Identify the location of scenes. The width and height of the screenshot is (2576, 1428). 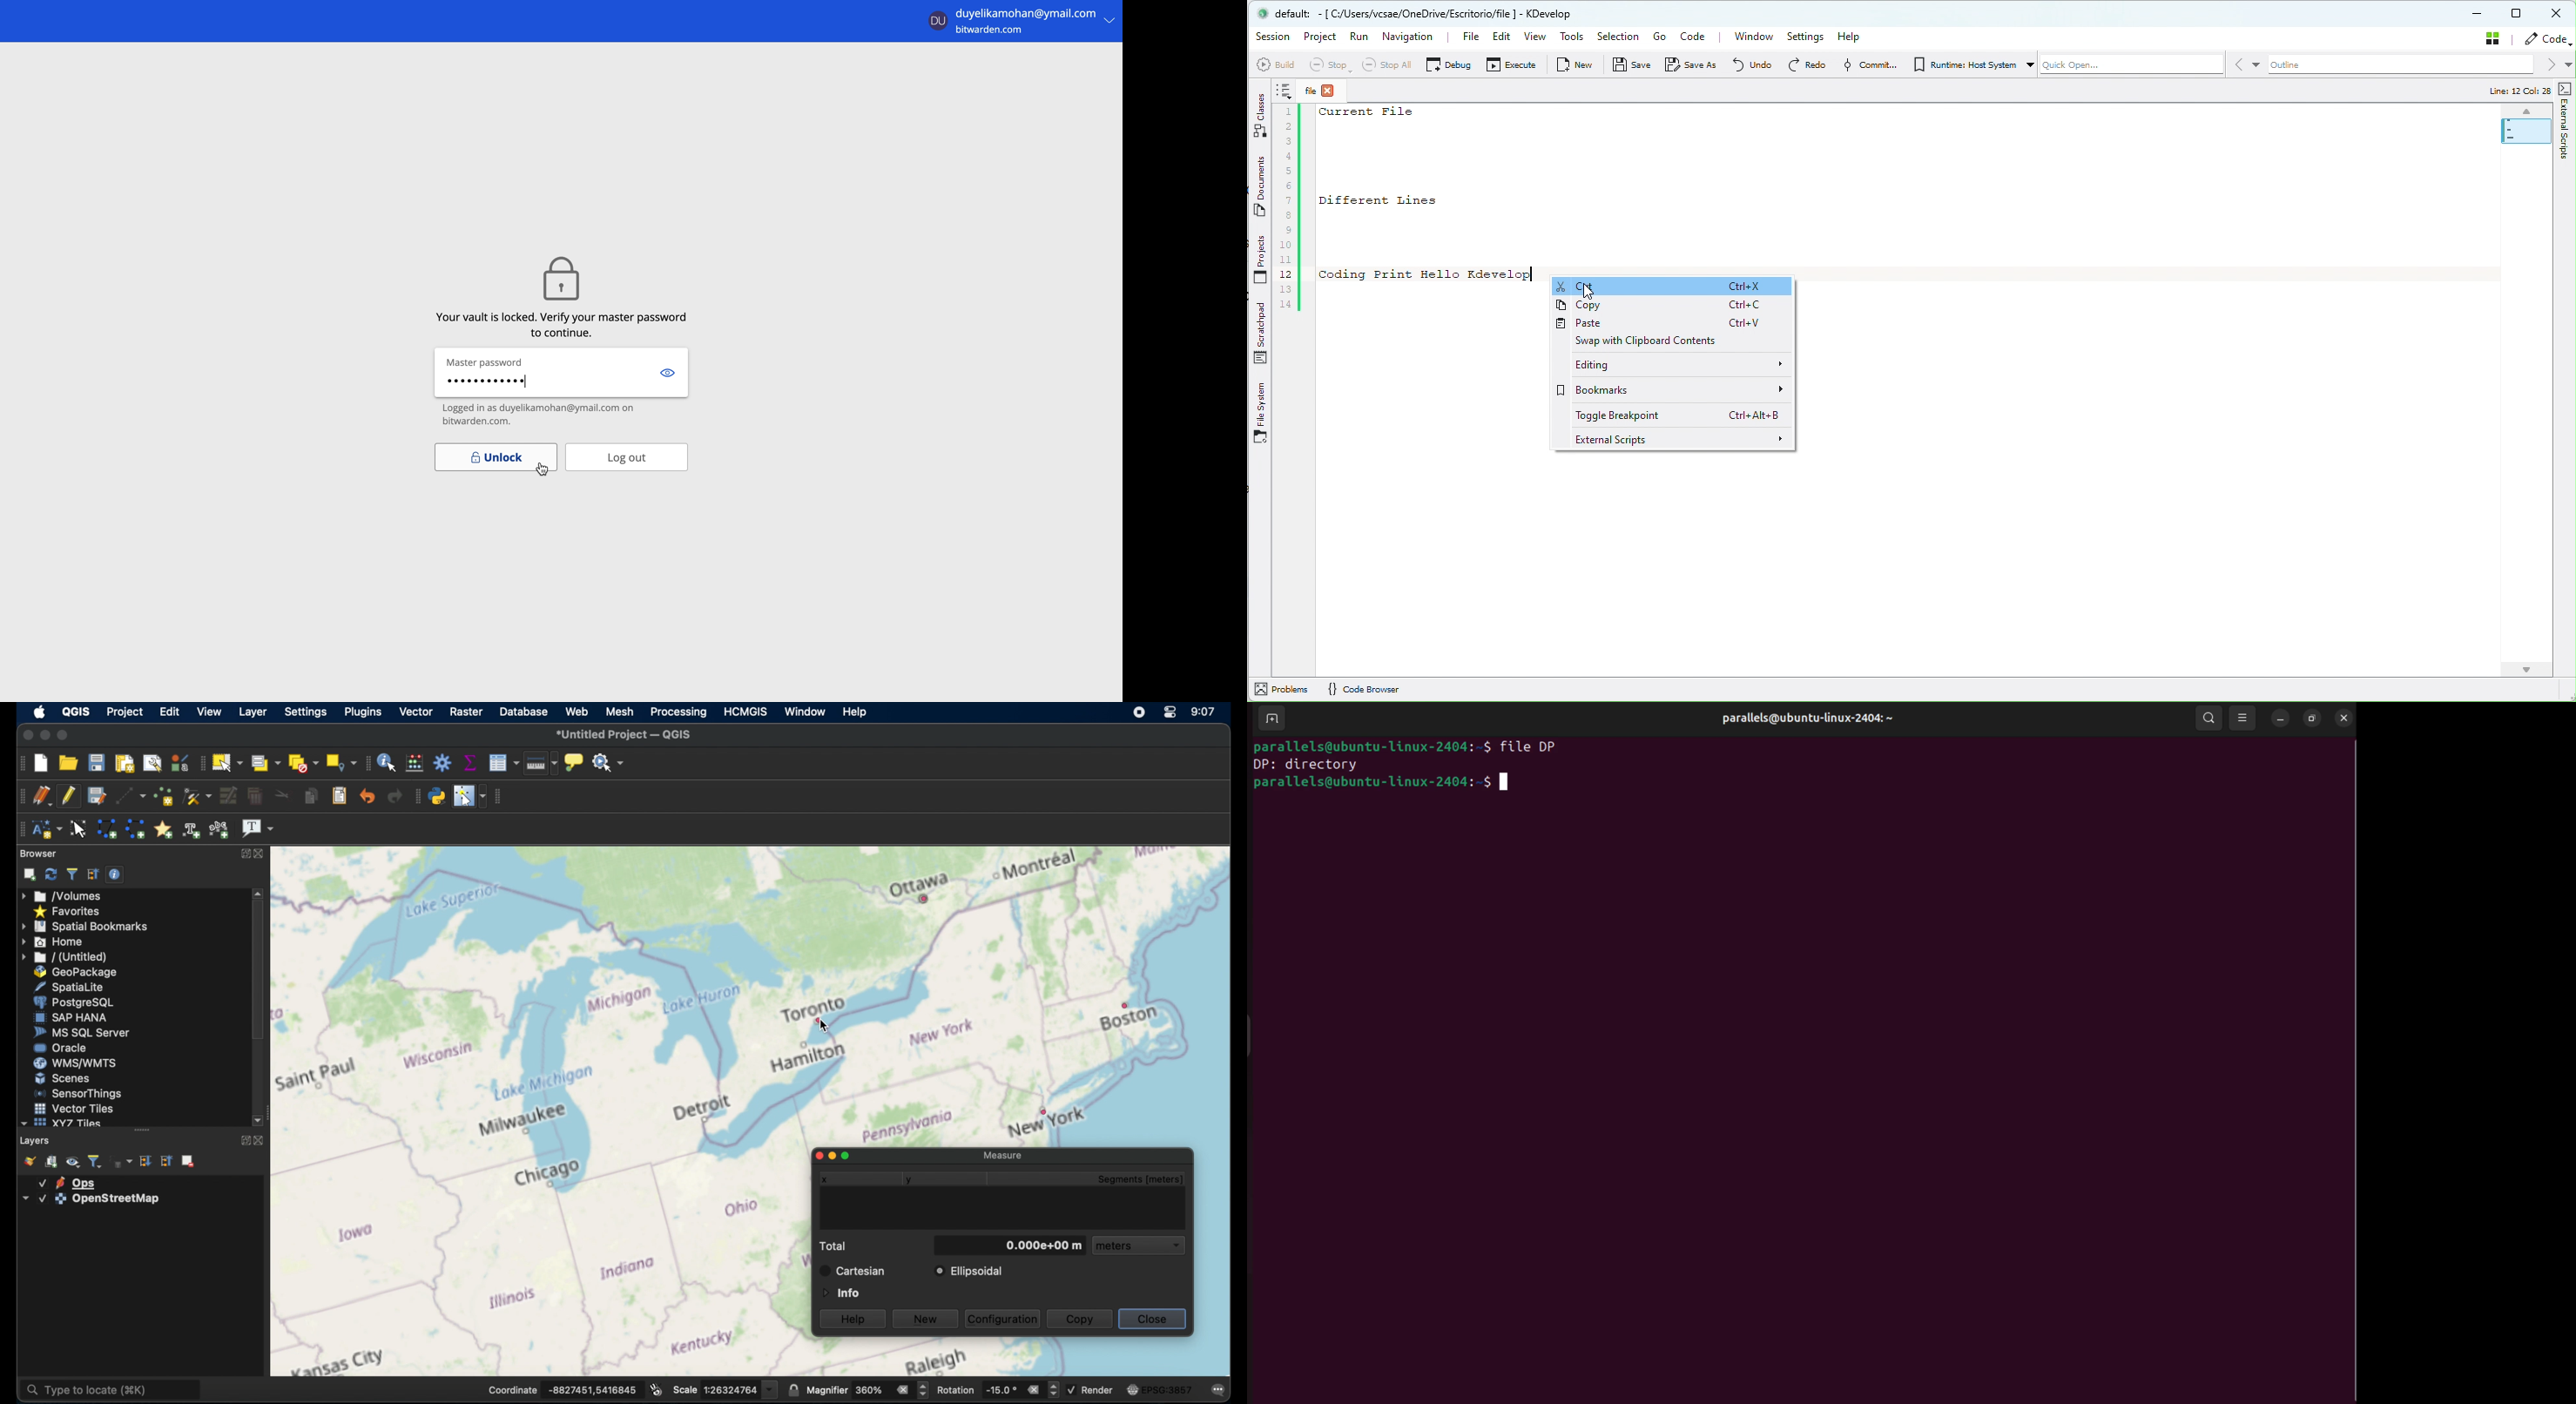
(62, 1078).